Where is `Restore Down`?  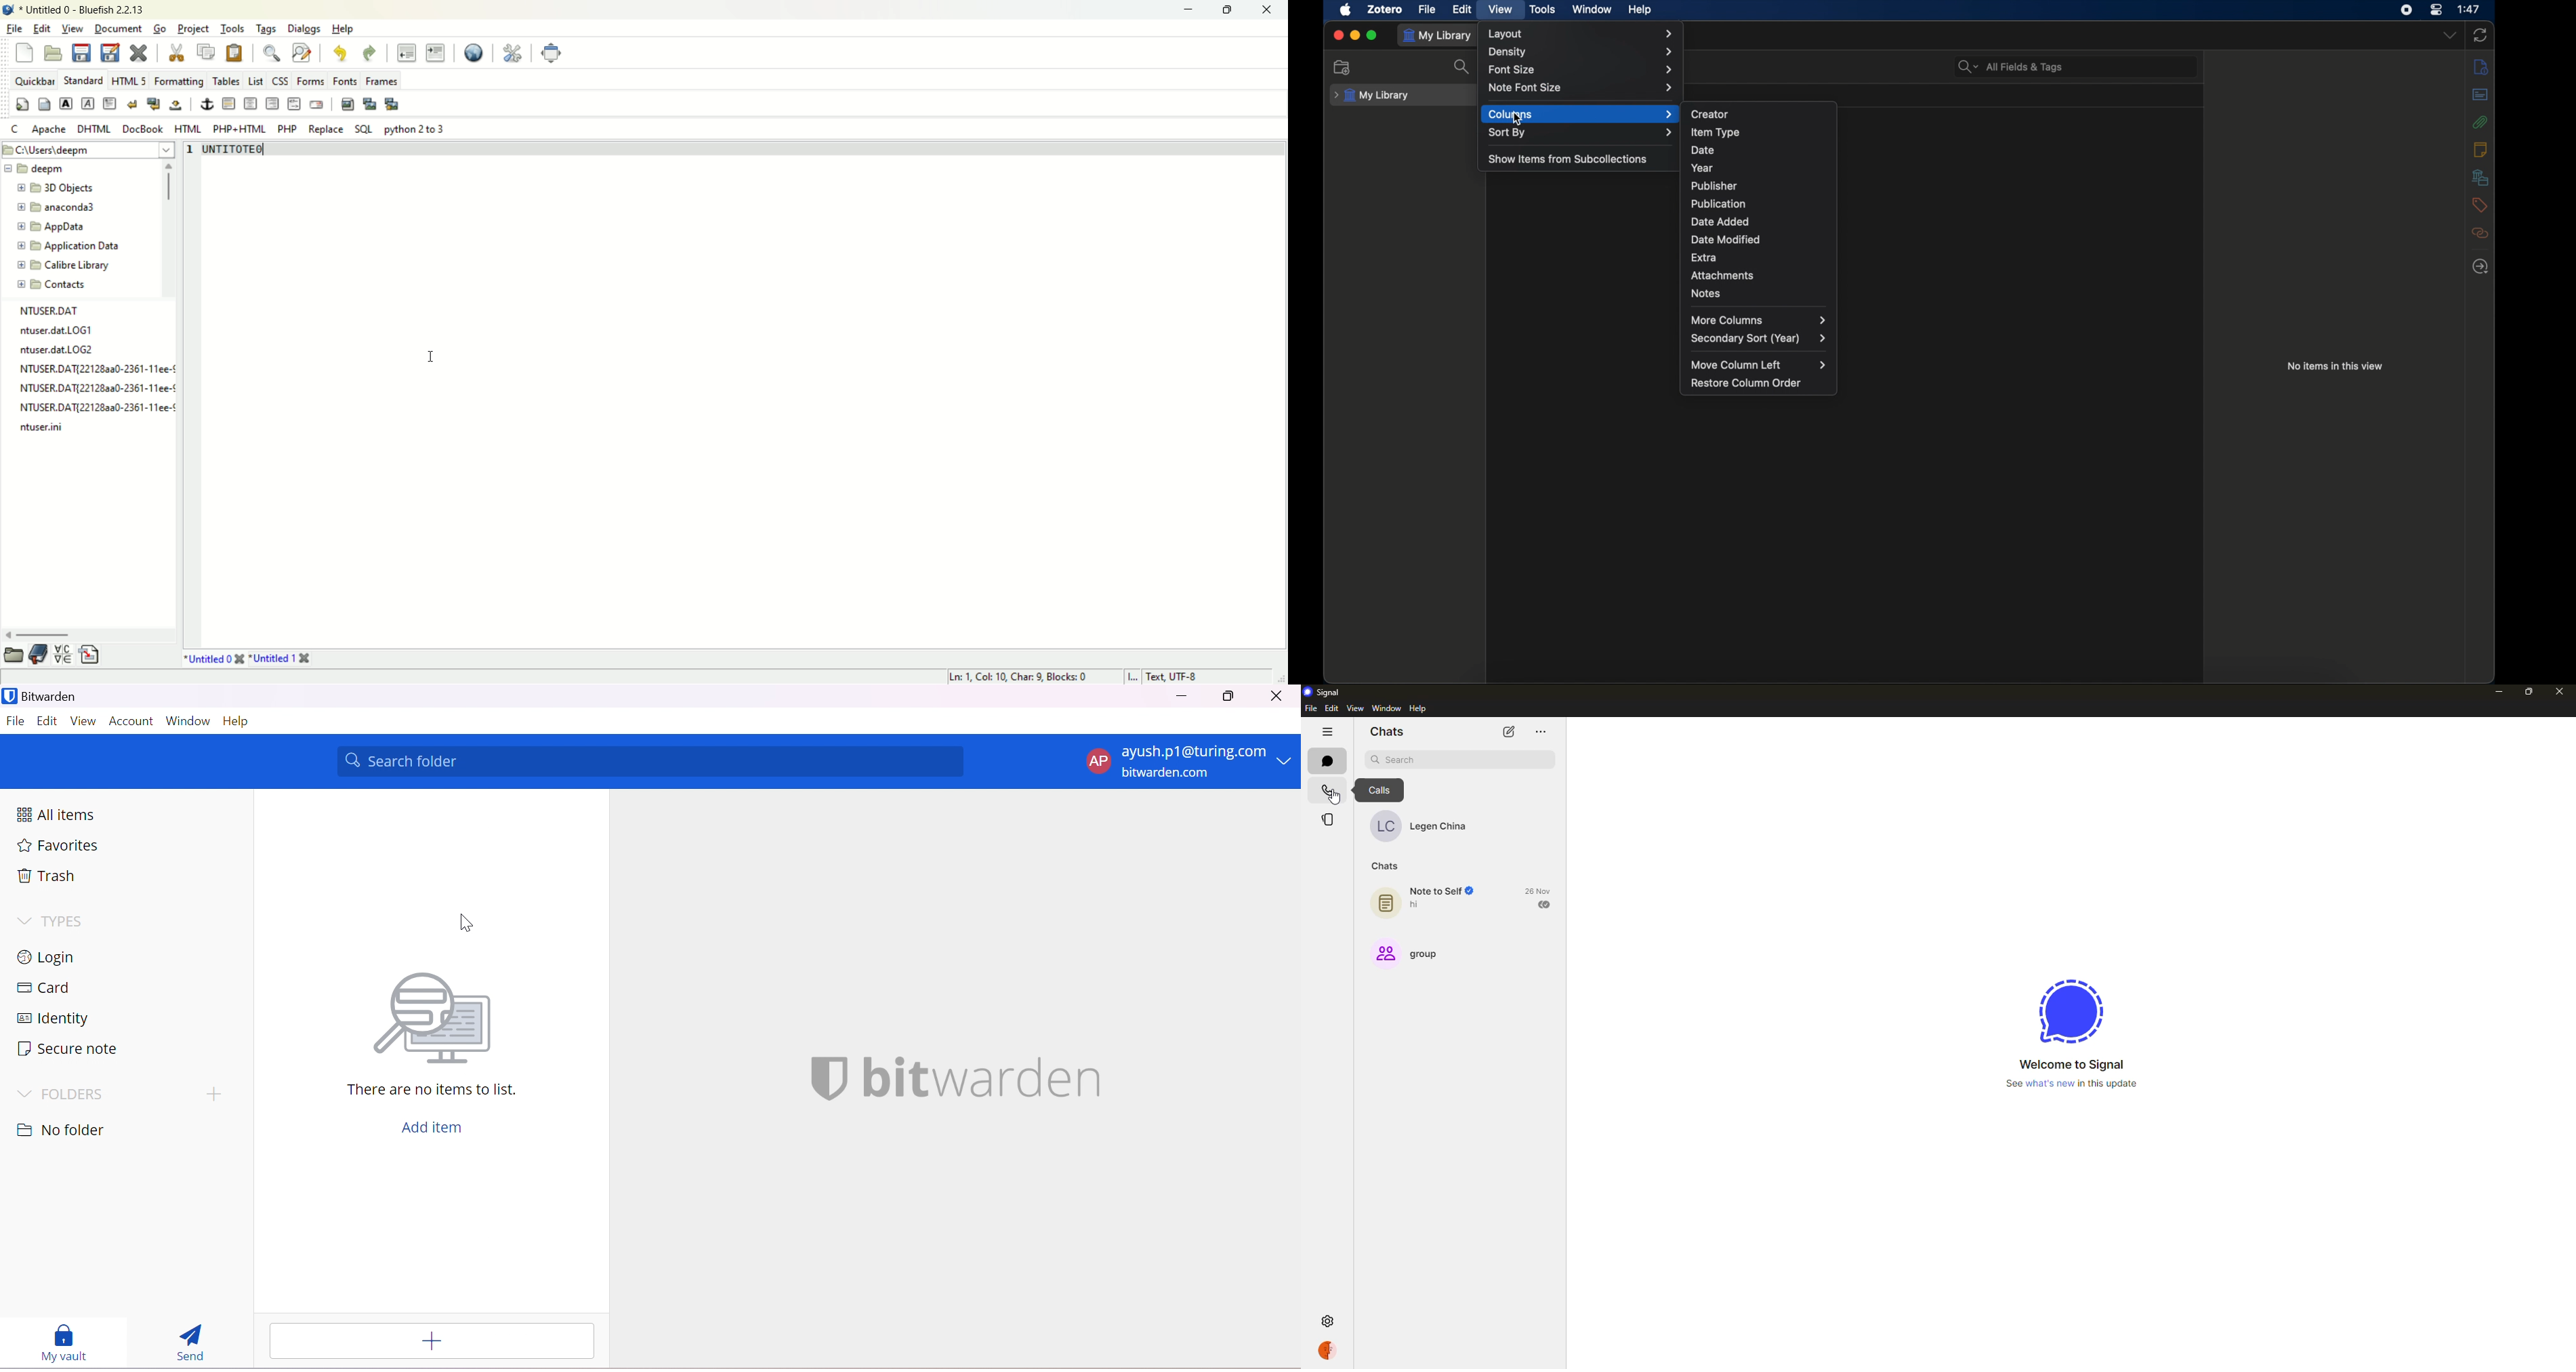 Restore Down is located at coordinates (1230, 697).